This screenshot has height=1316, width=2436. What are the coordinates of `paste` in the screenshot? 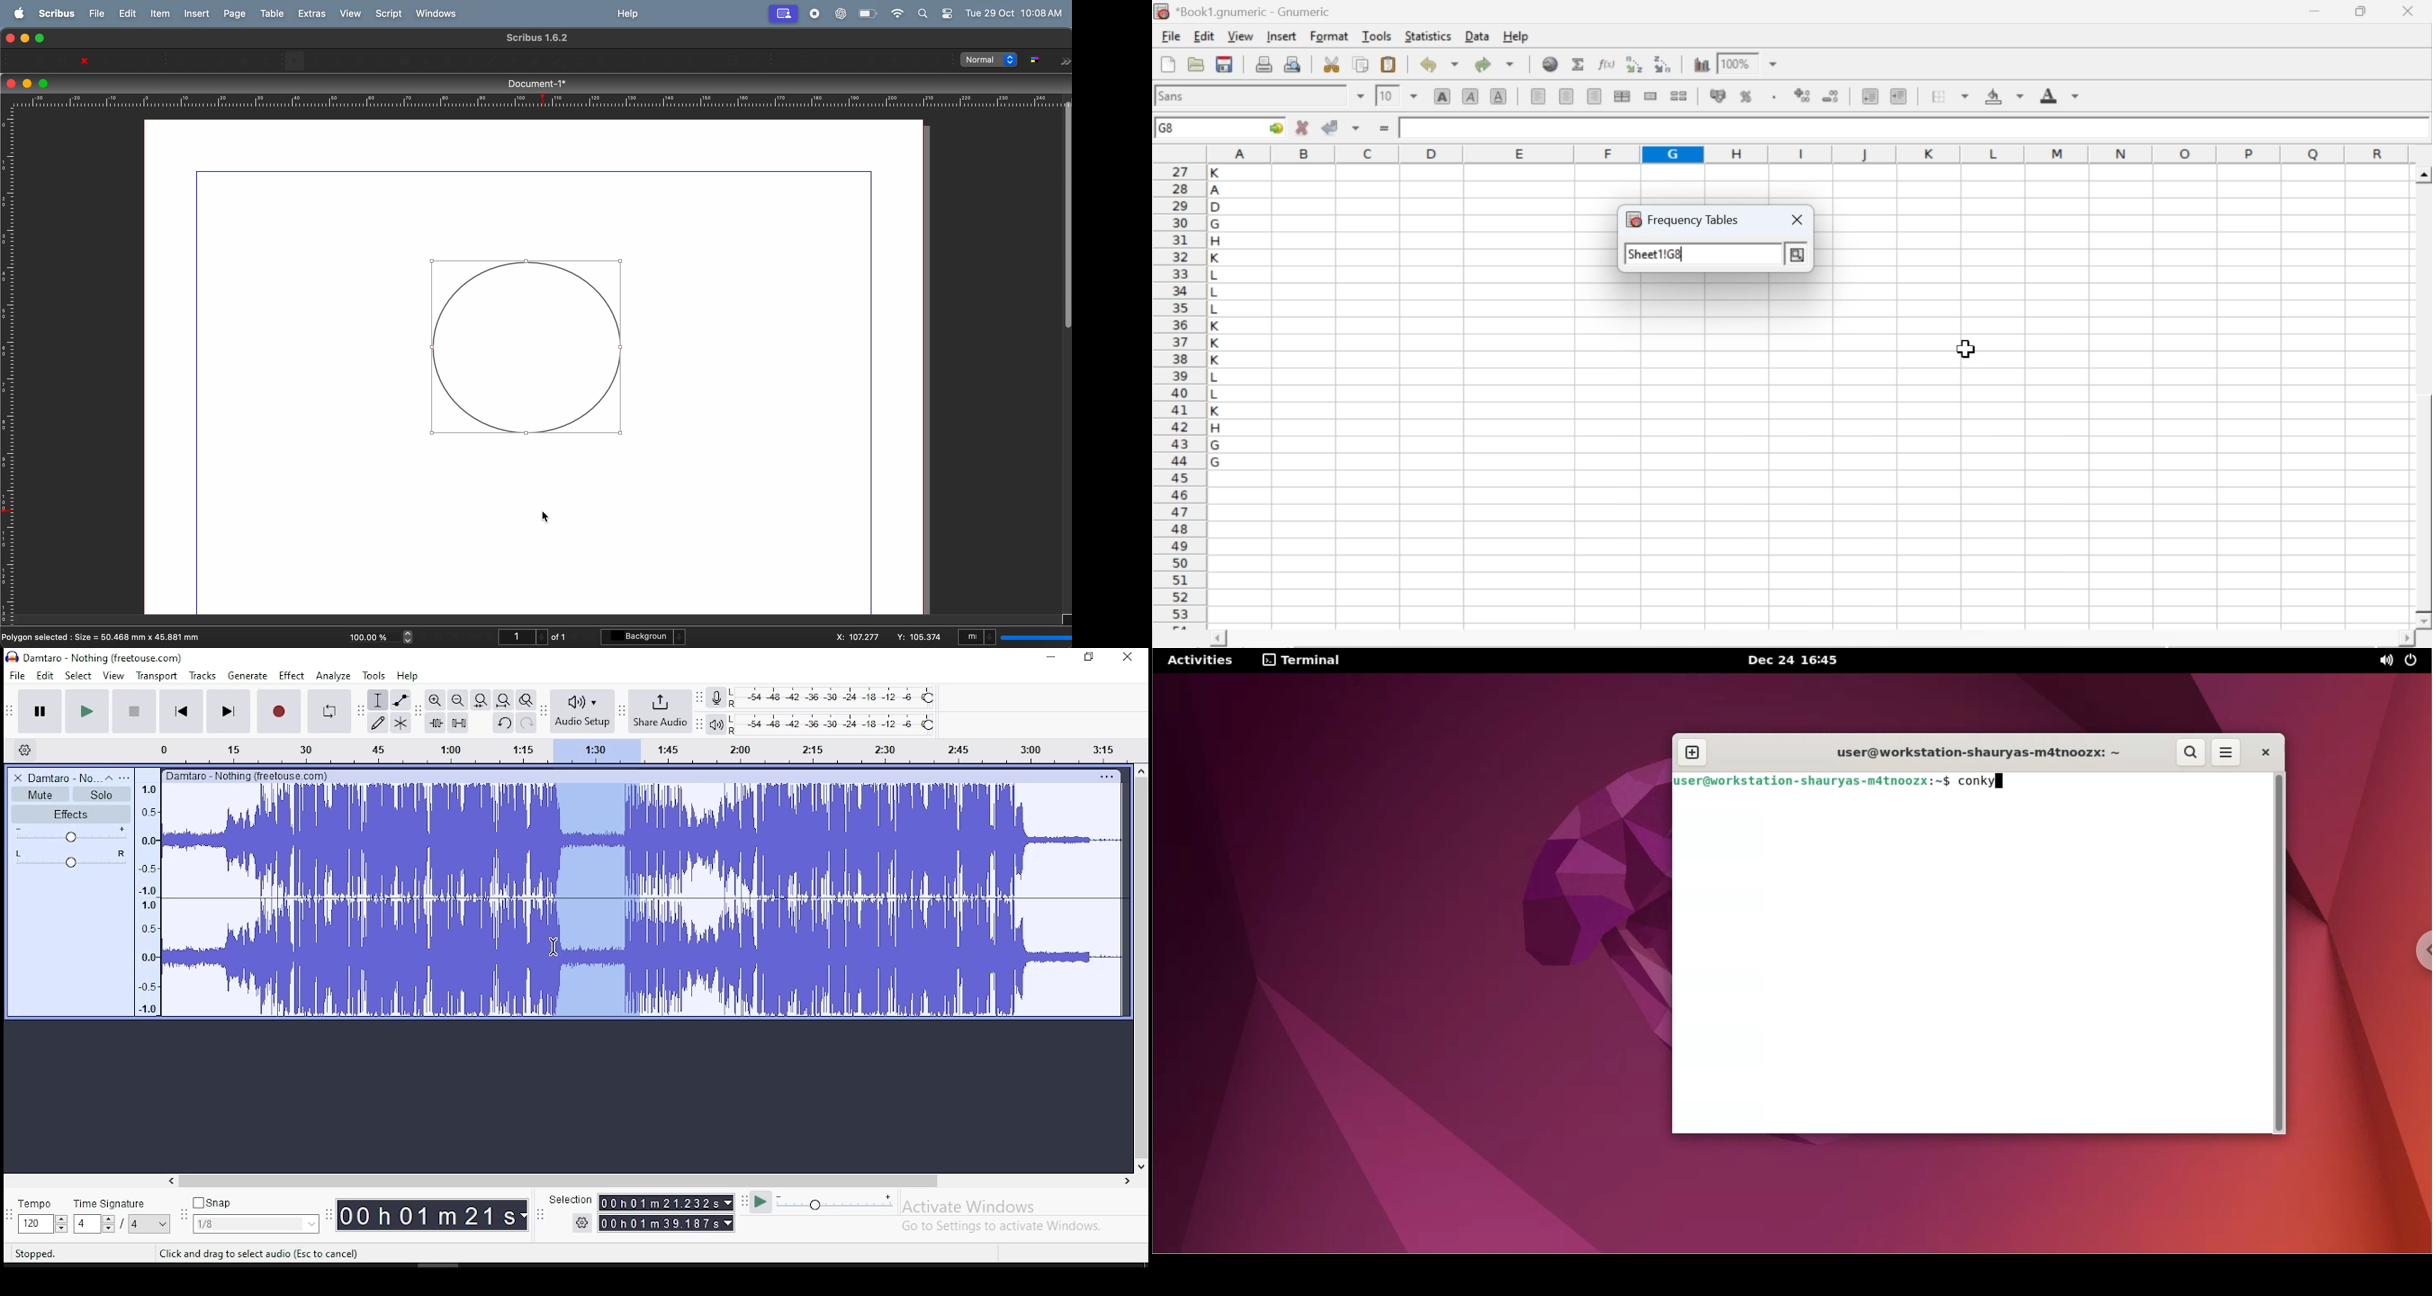 It's located at (1390, 65).